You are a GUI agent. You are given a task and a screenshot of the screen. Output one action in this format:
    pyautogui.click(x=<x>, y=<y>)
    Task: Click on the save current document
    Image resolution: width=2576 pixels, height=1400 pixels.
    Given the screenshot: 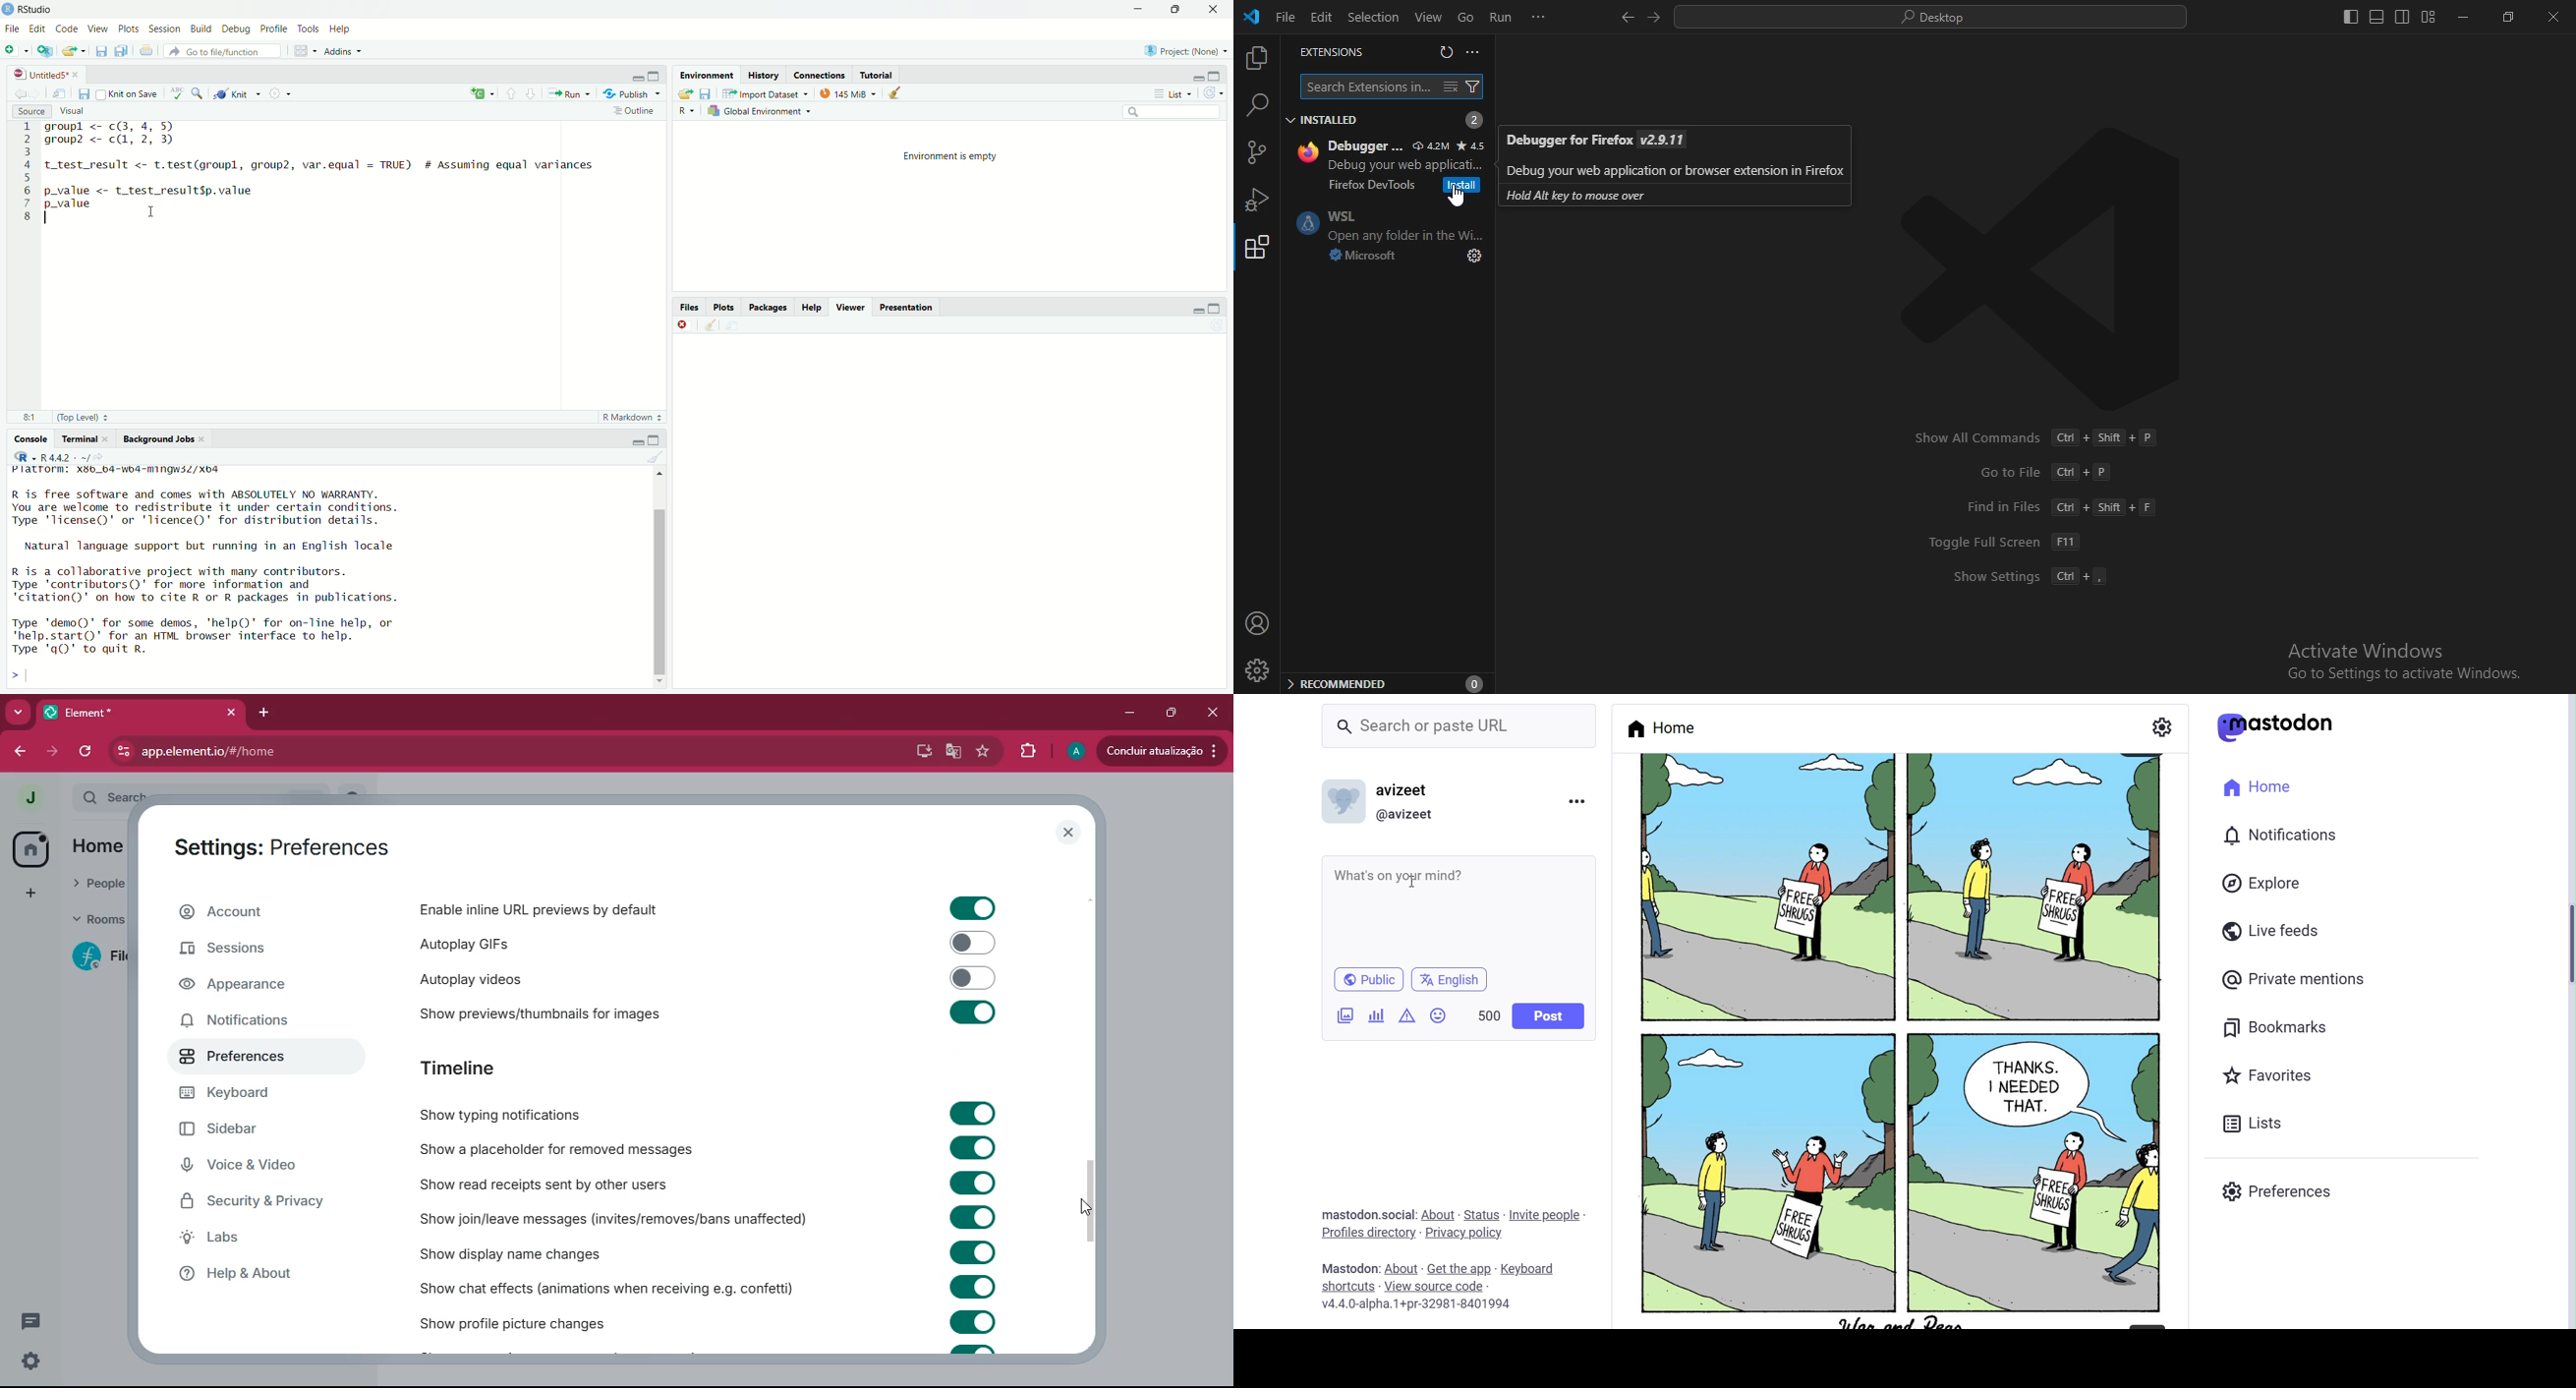 What is the action you would take?
    pyautogui.click(x=102, y=51)
    